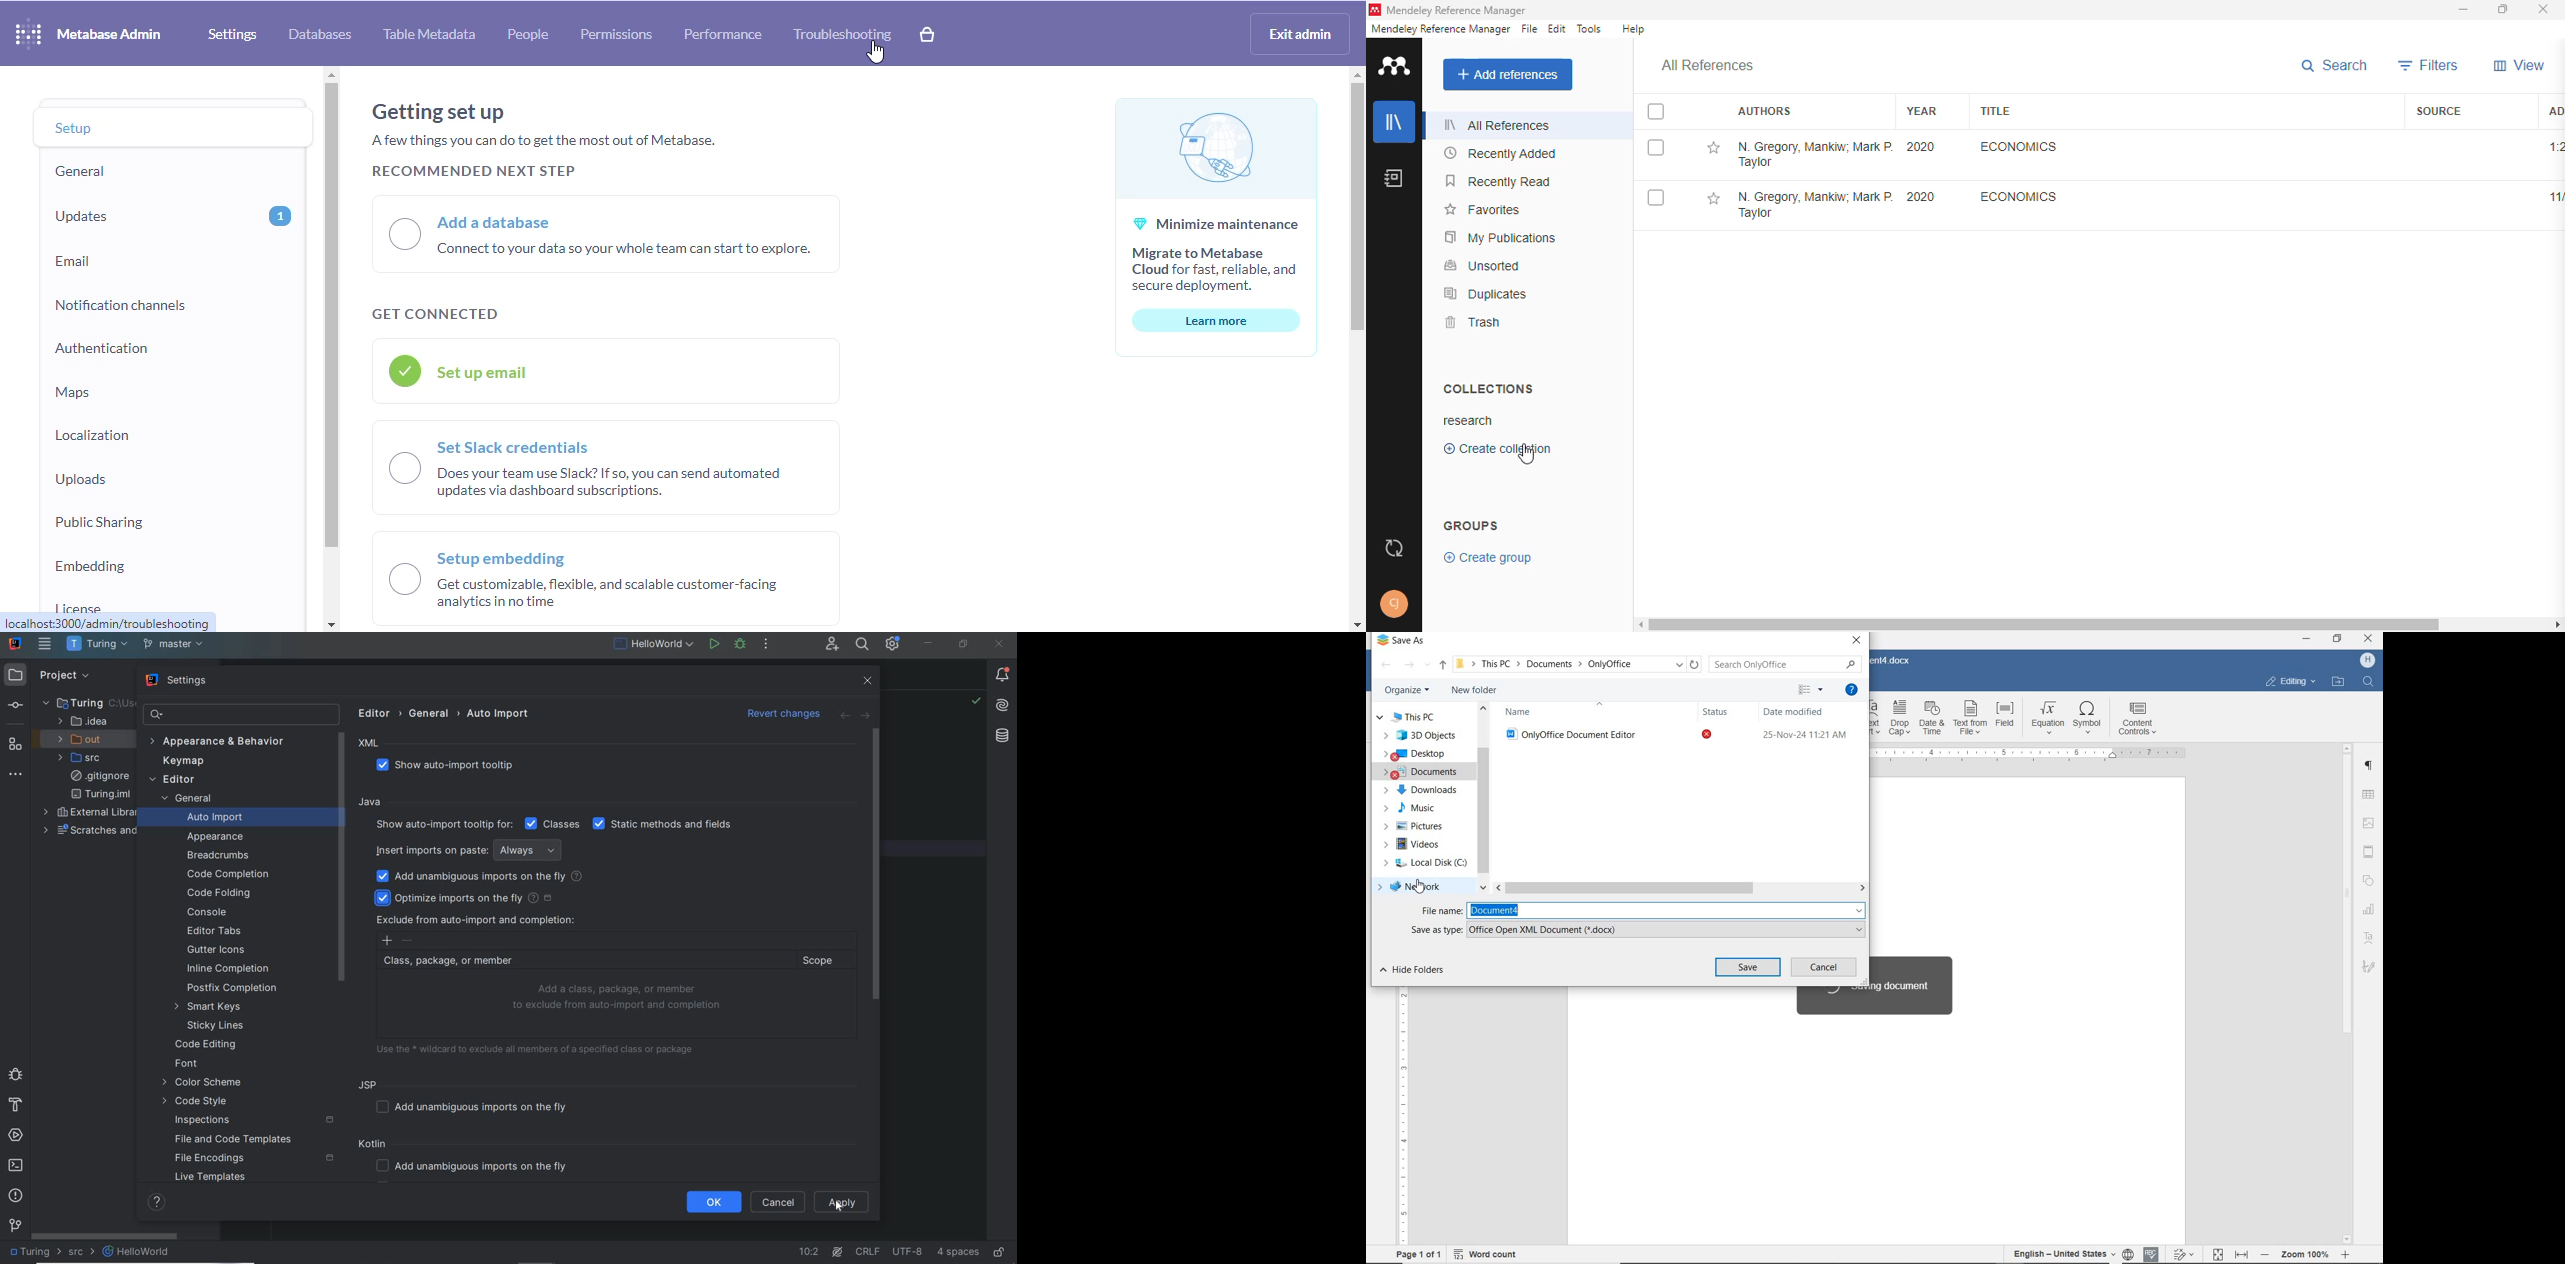  What do you see at coordinates (229, 1141) in the screenshot?
I see `FILE AND CODE TEMPLATES` at bounding box center [229, 1141].